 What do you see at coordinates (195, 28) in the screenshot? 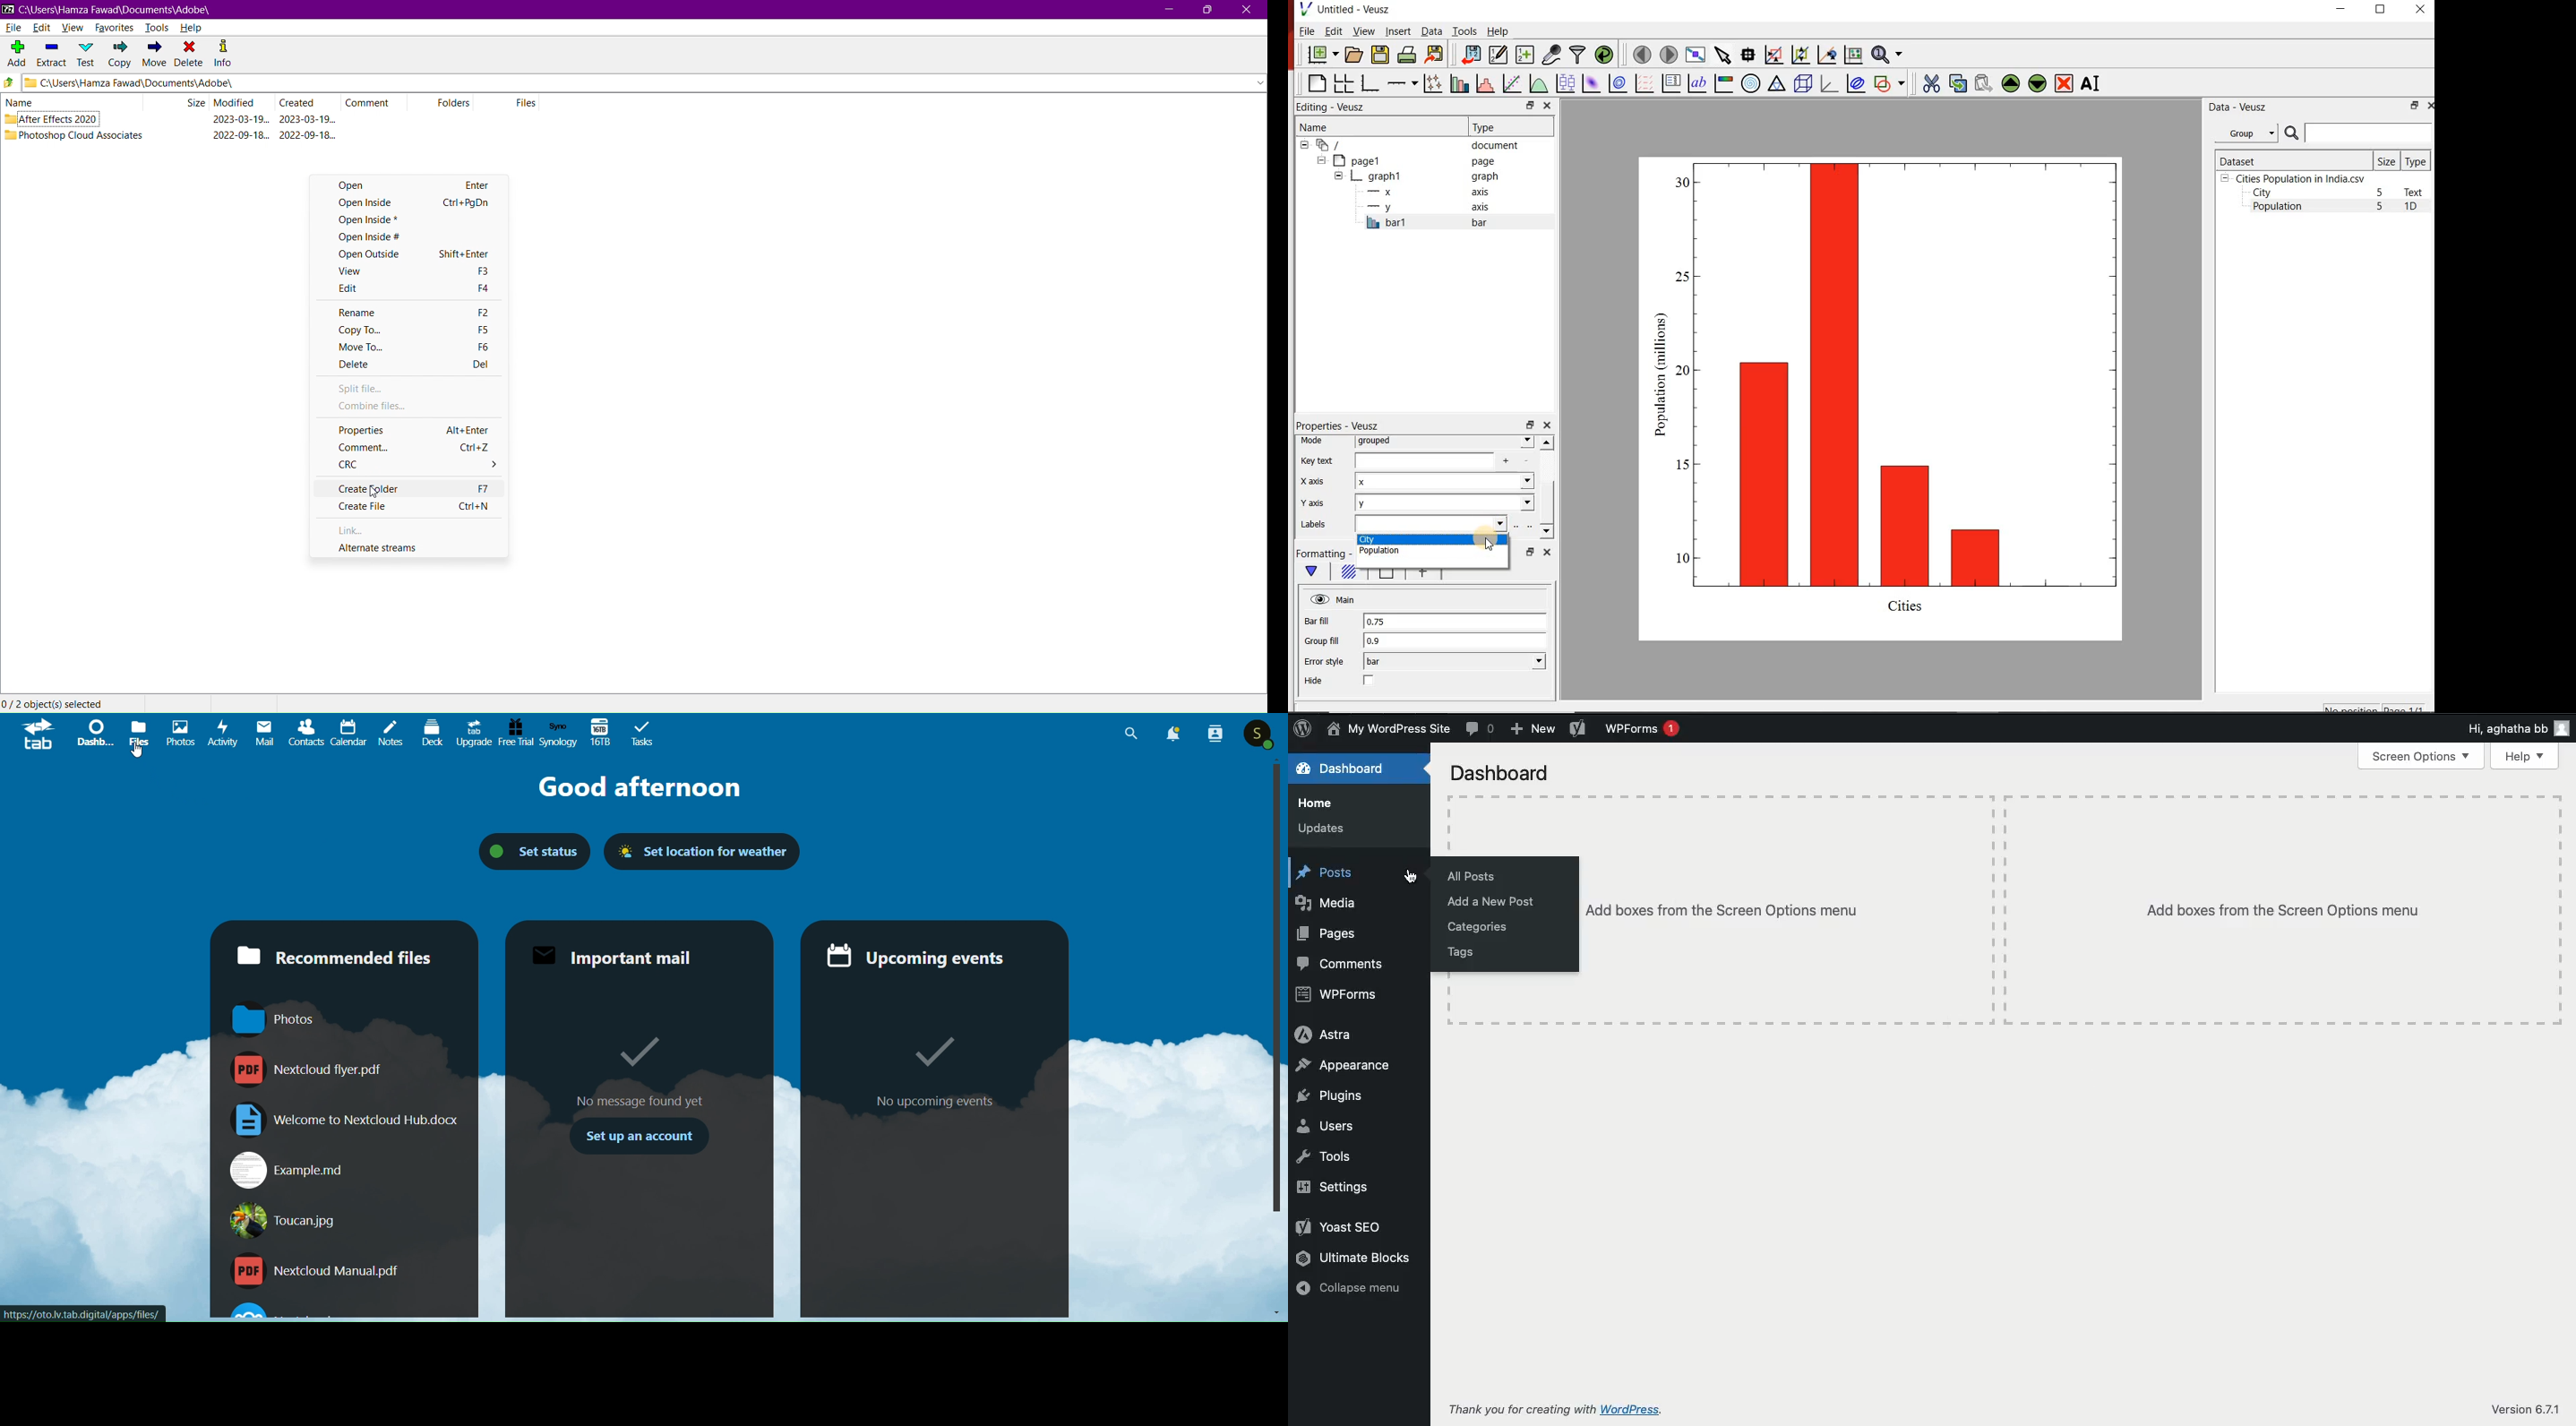
I see `Help` at bounding box center [195, 28].